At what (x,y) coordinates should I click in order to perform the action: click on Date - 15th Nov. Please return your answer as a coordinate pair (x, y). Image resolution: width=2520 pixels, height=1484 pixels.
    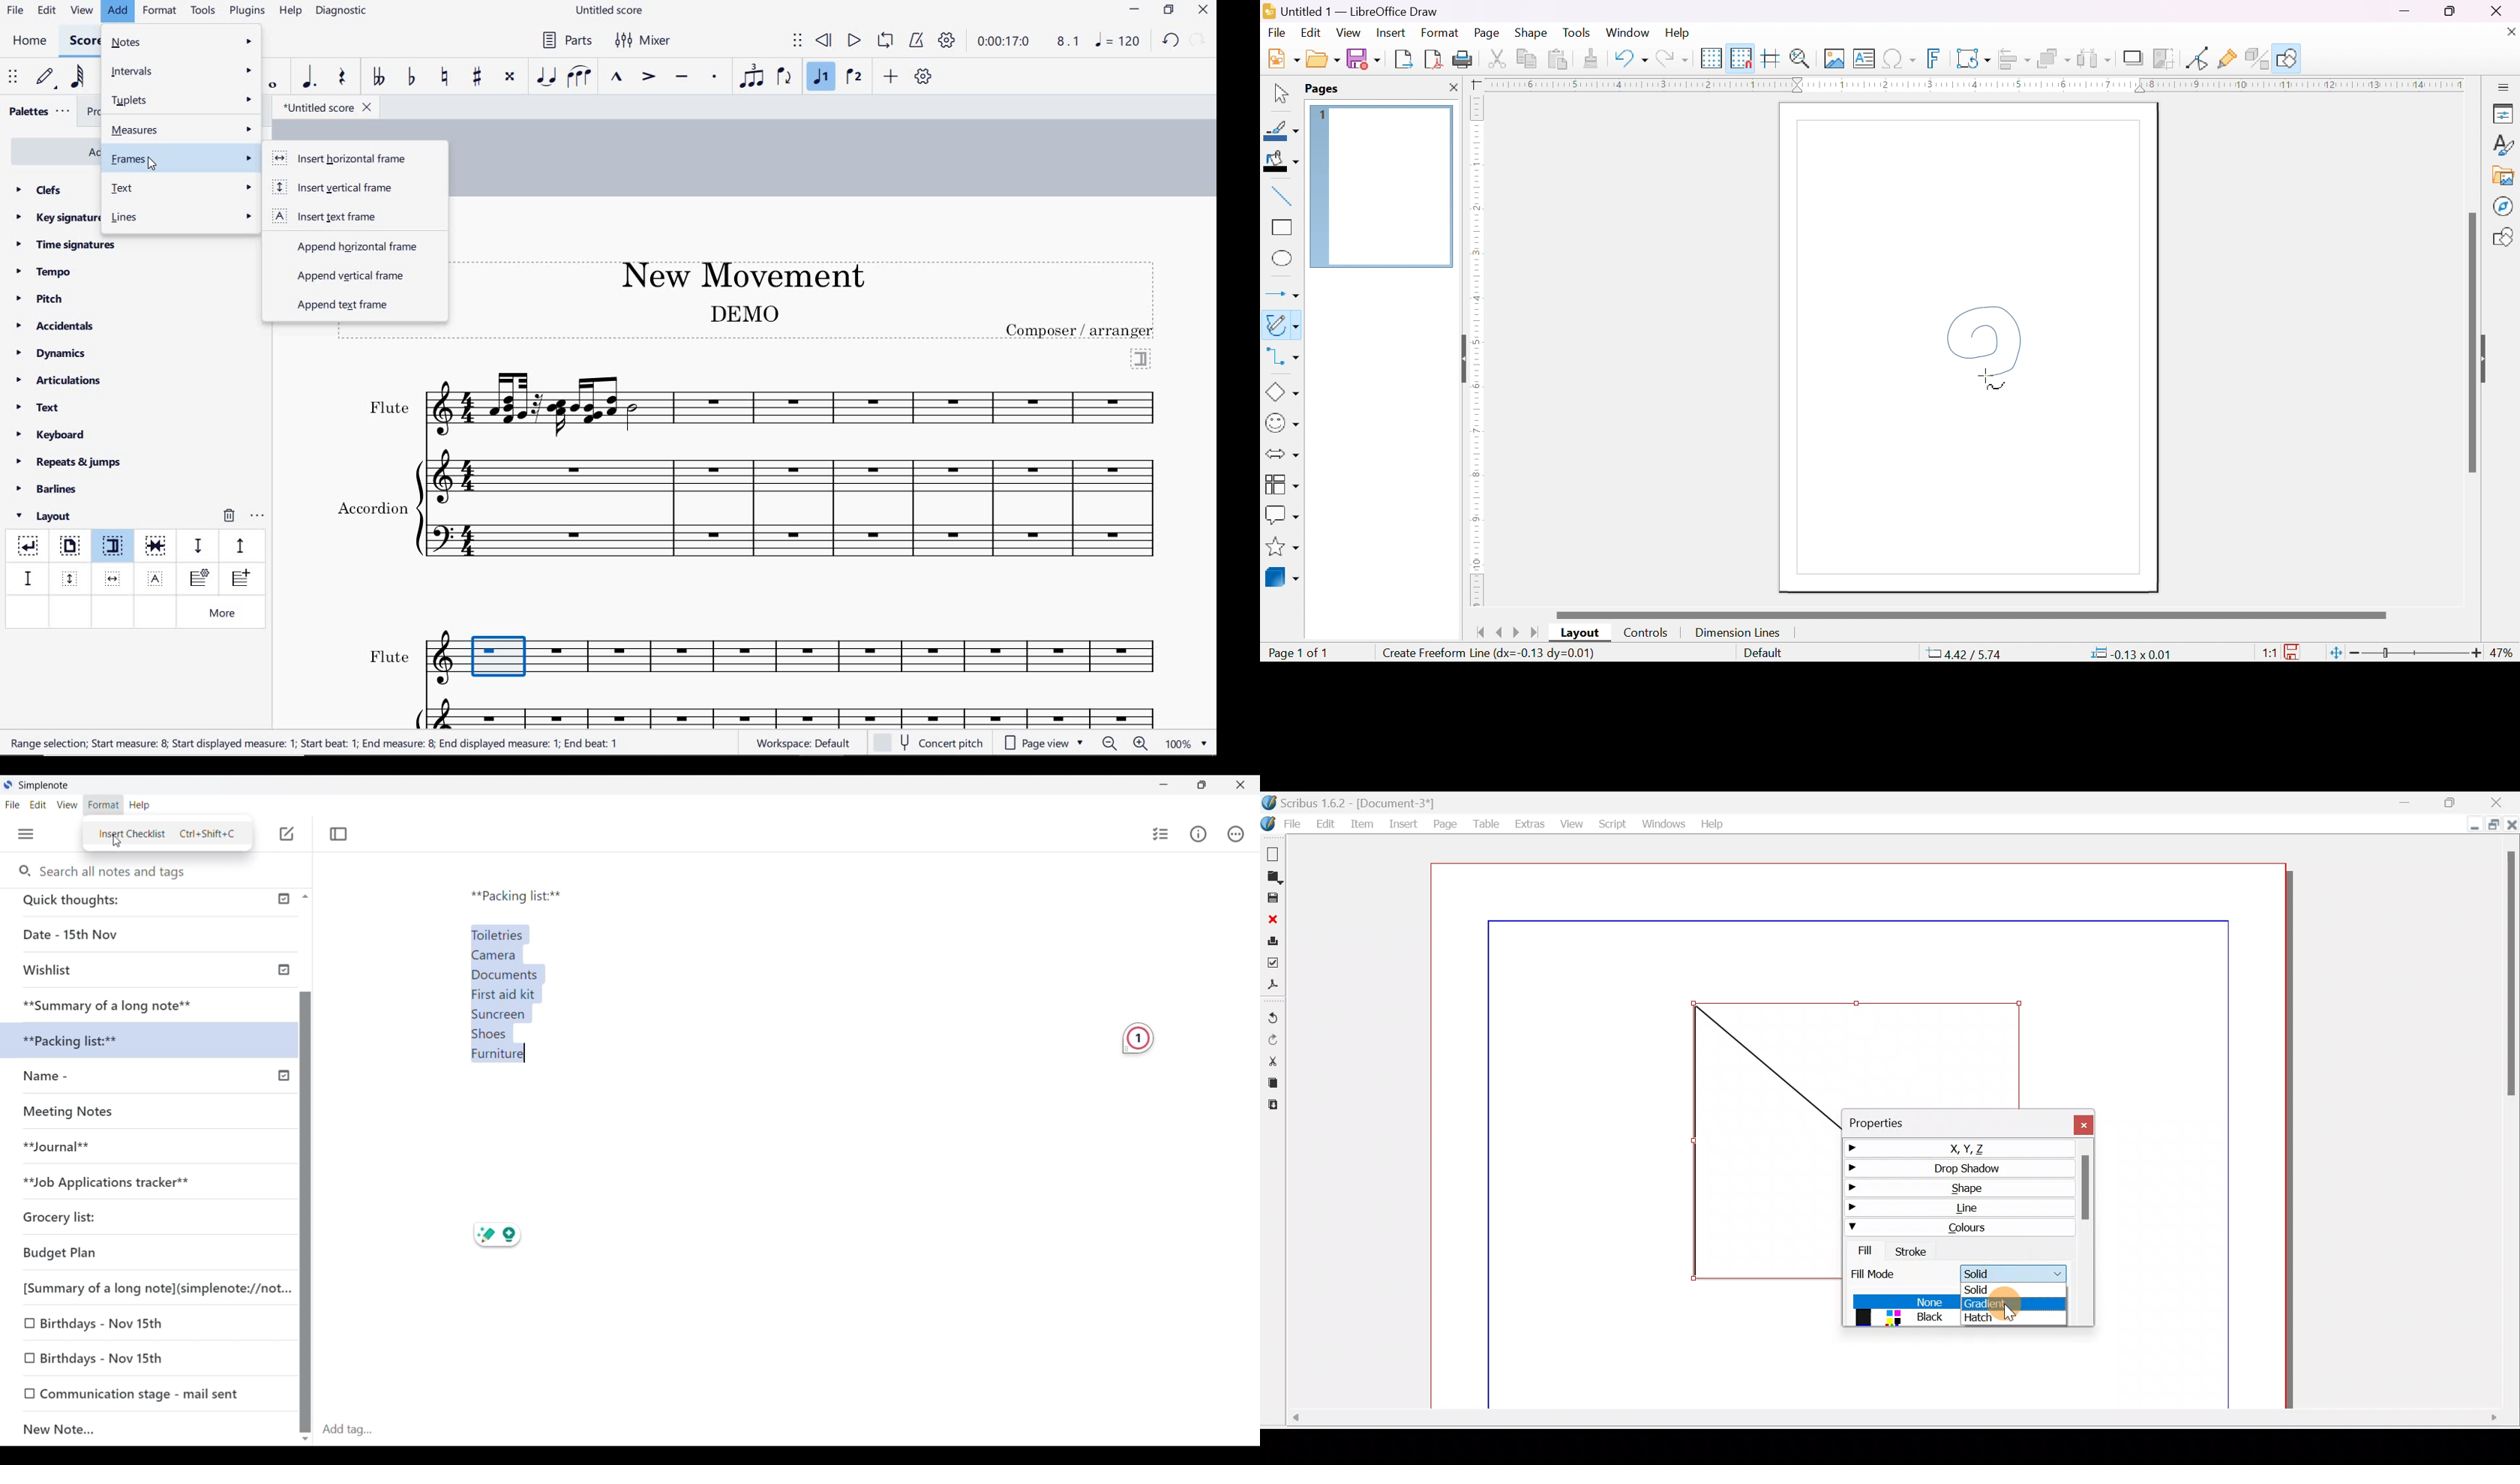
    Looking at the image, I should click on (114, 935).